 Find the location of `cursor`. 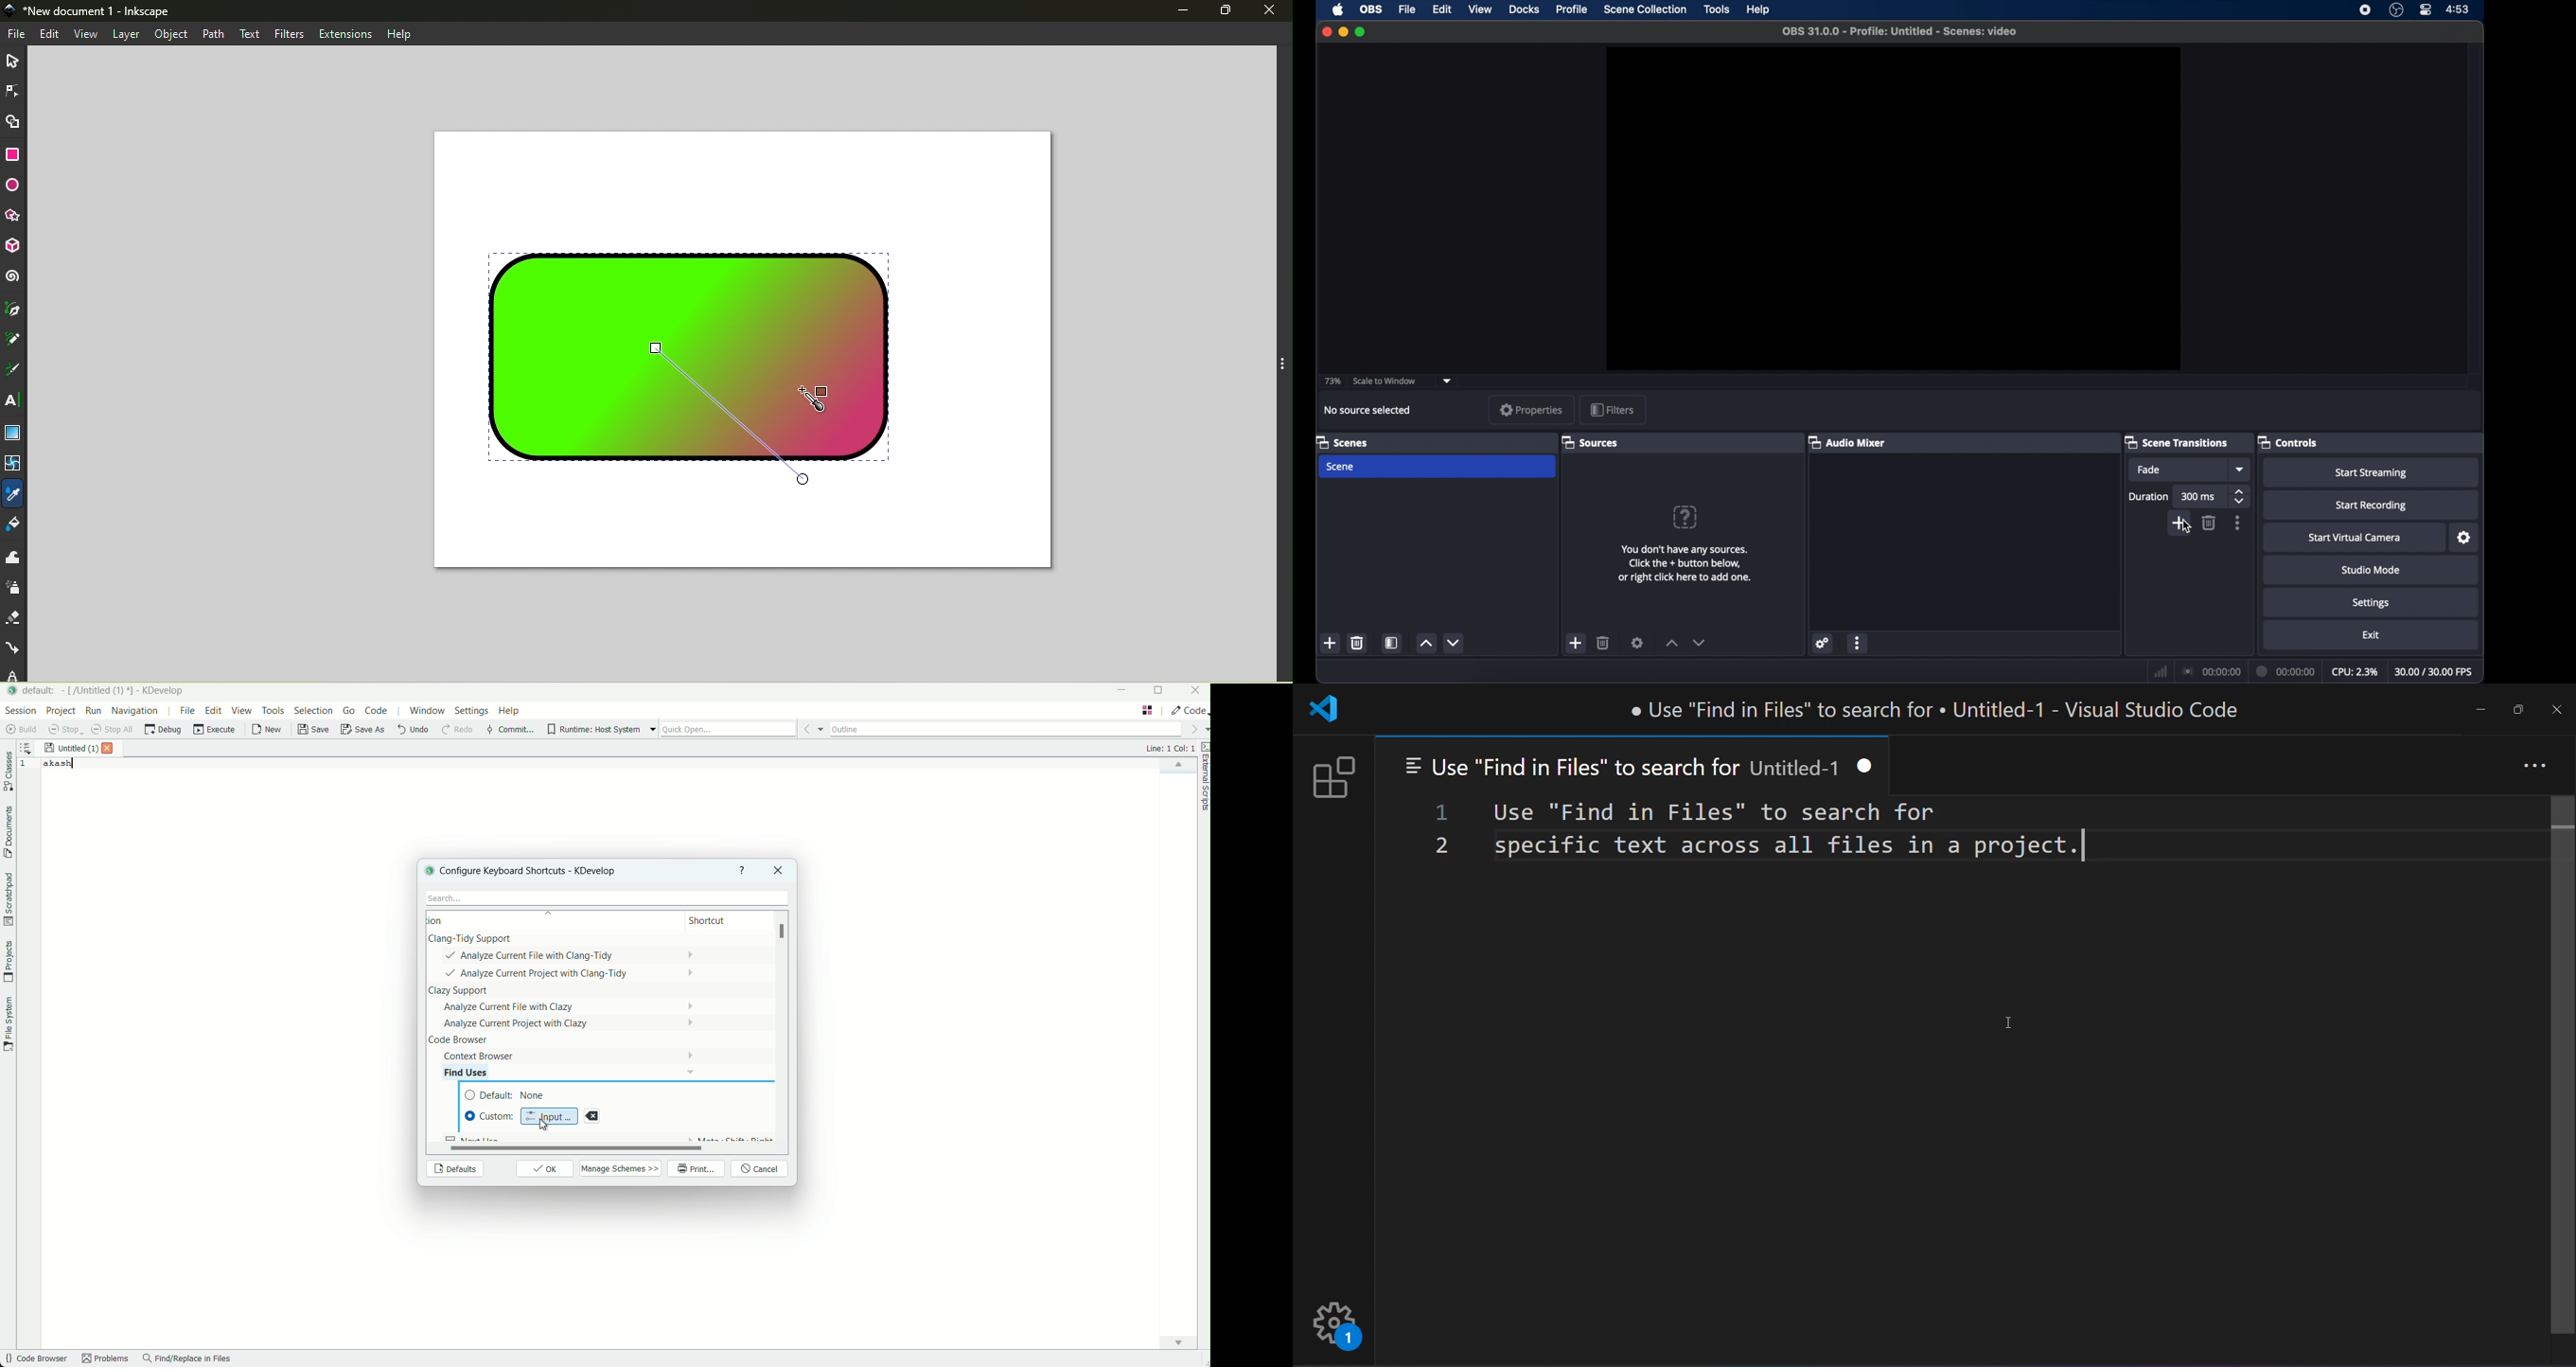

cursor is located at coordinates (2184, 525).